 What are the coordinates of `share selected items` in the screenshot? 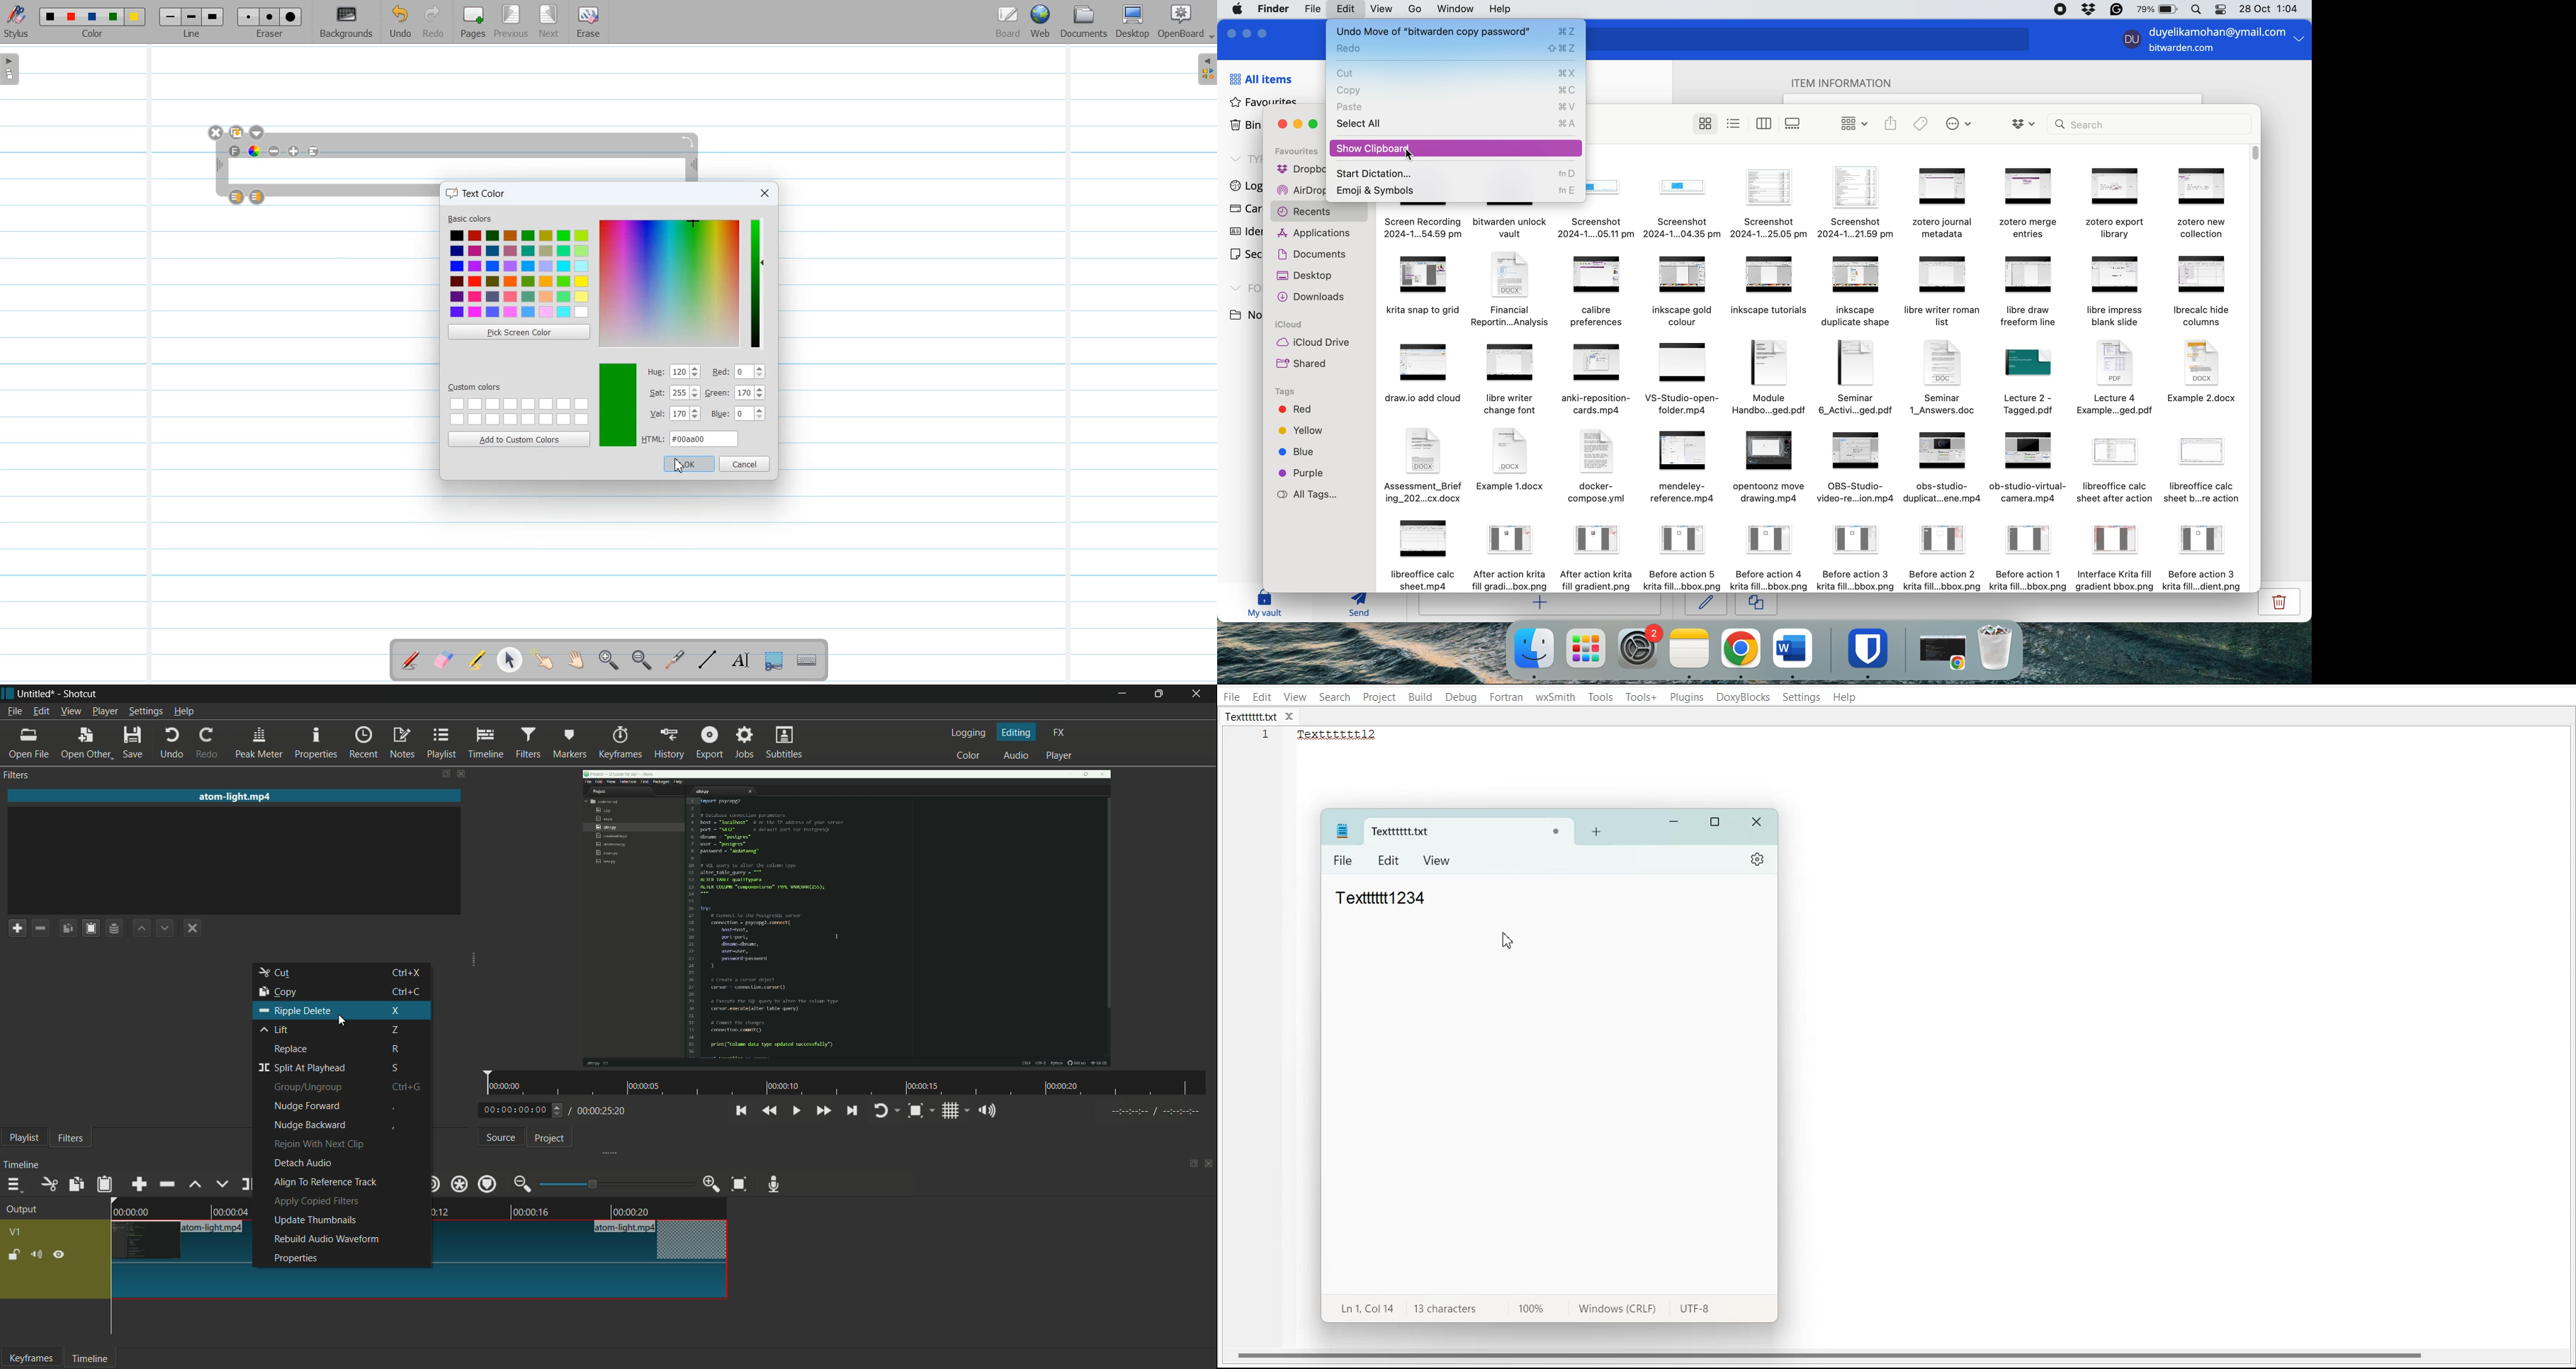 It's located at (1891, 123).